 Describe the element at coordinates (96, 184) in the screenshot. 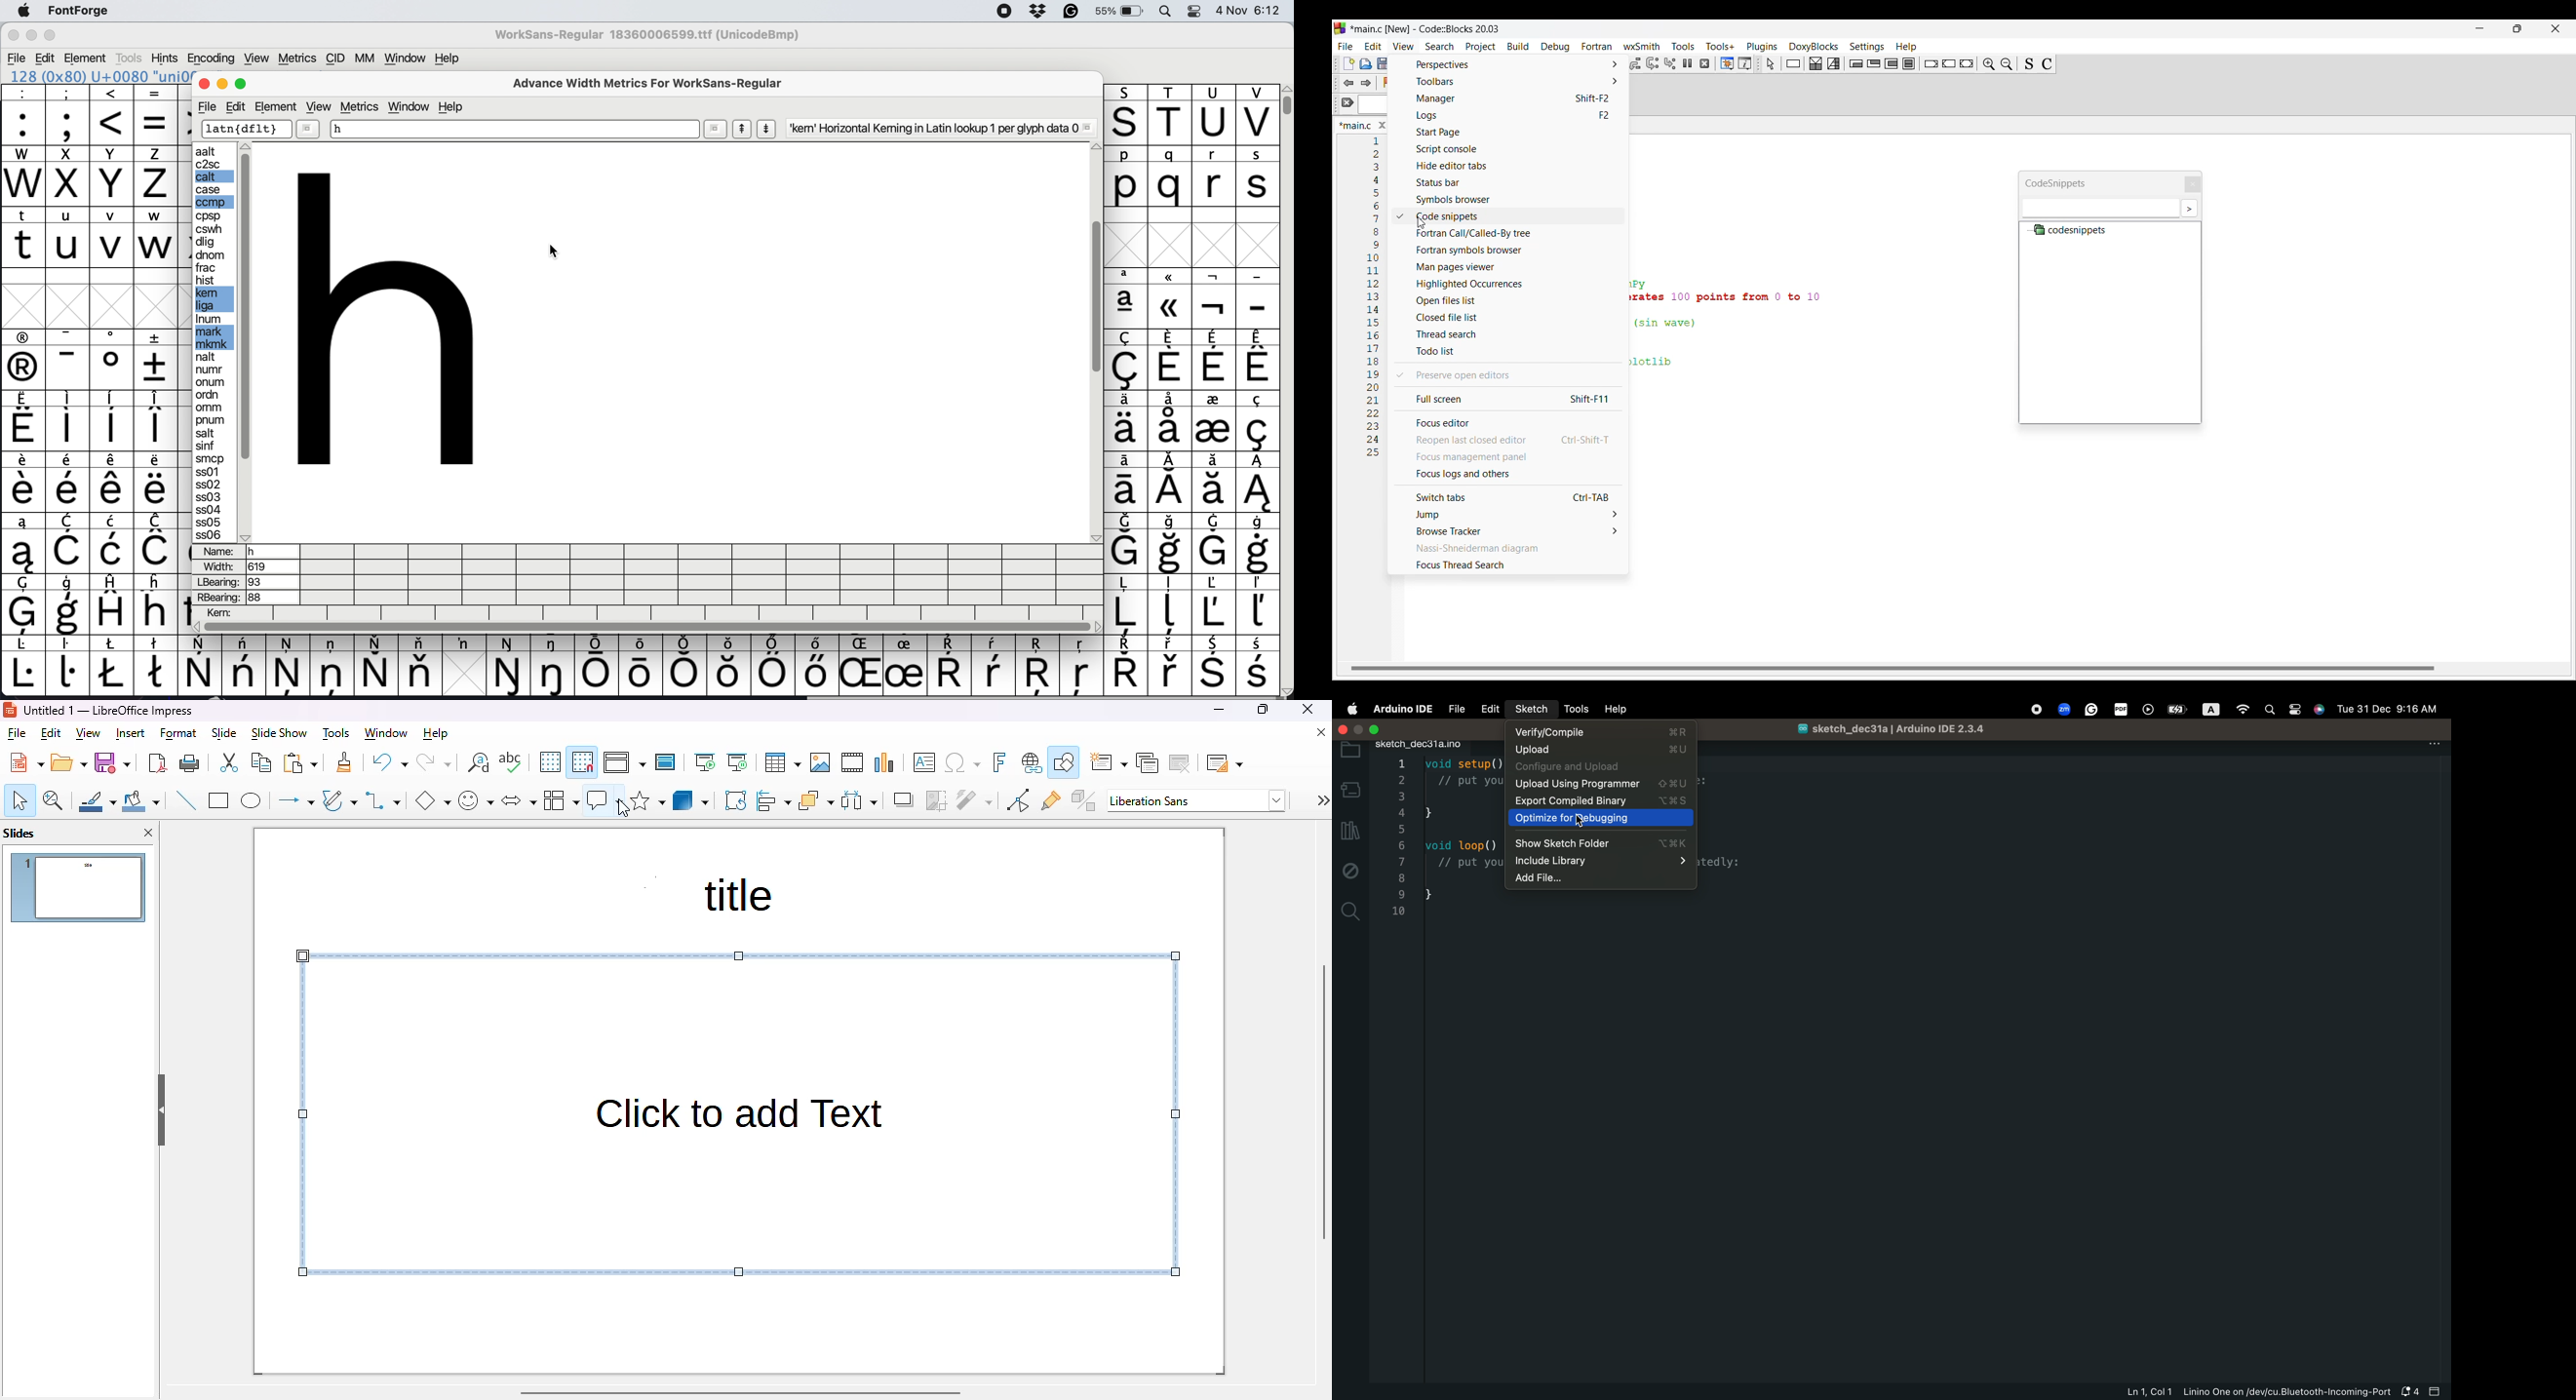

I see `uppercase letters` at that location.